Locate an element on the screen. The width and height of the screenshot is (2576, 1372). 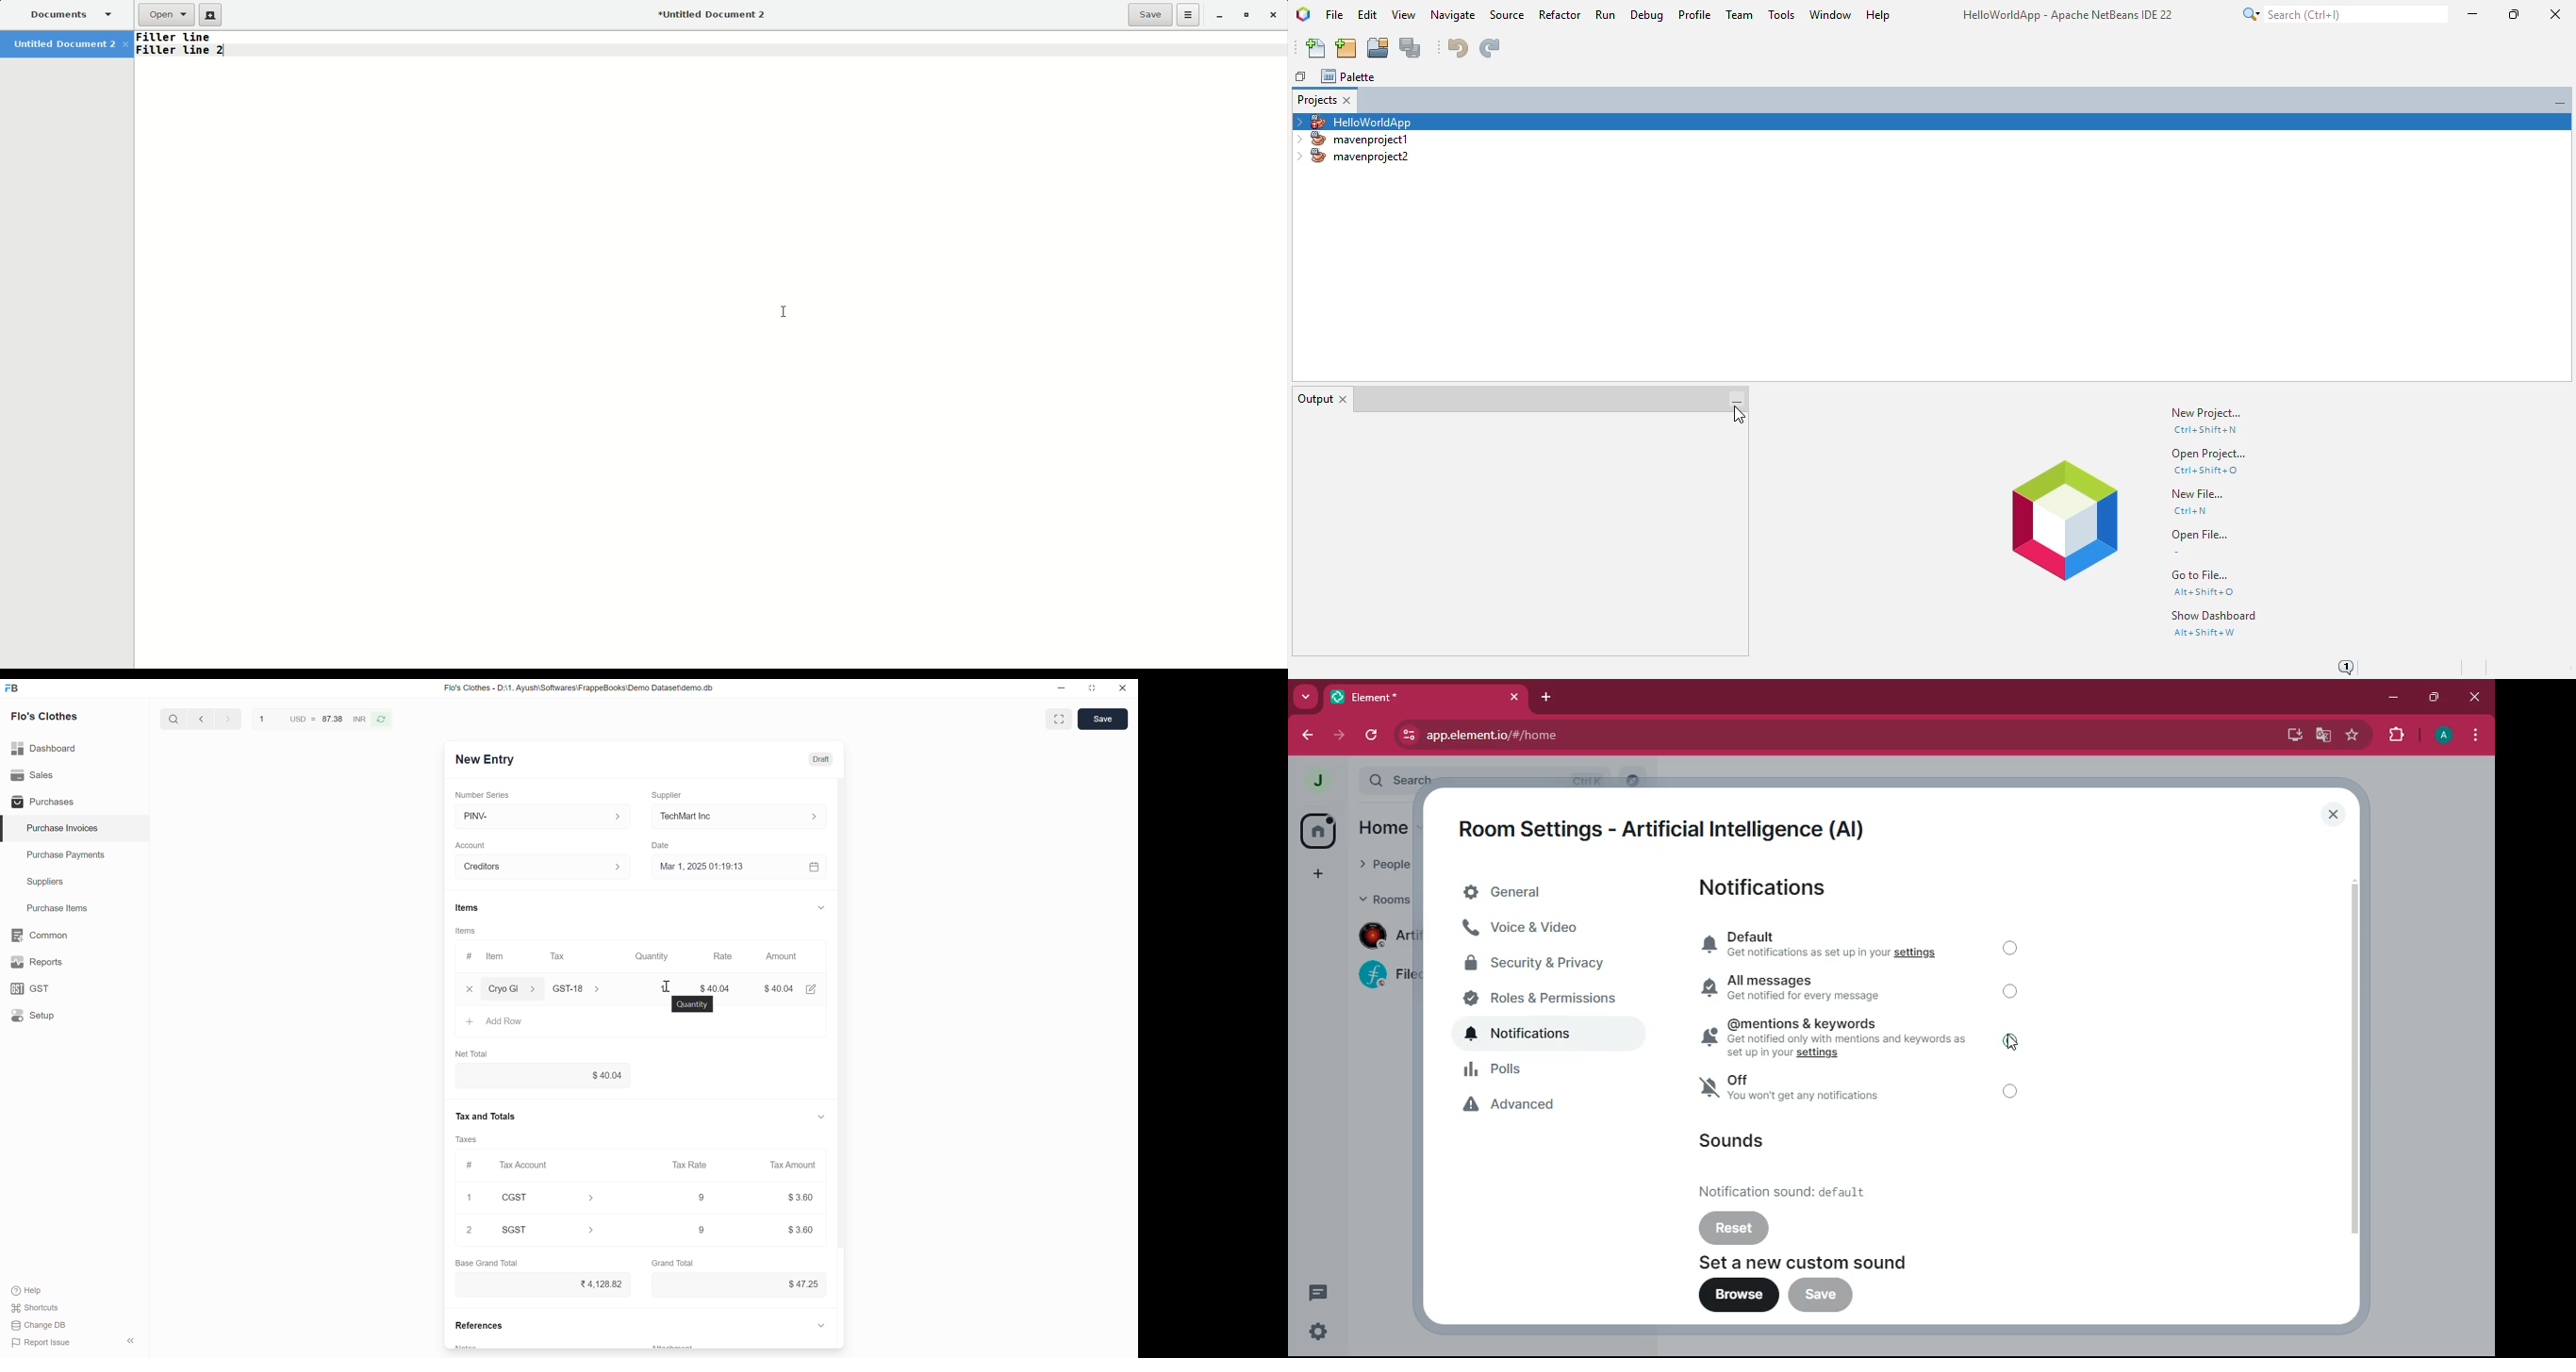
people is located at coordinates (1383, 867).